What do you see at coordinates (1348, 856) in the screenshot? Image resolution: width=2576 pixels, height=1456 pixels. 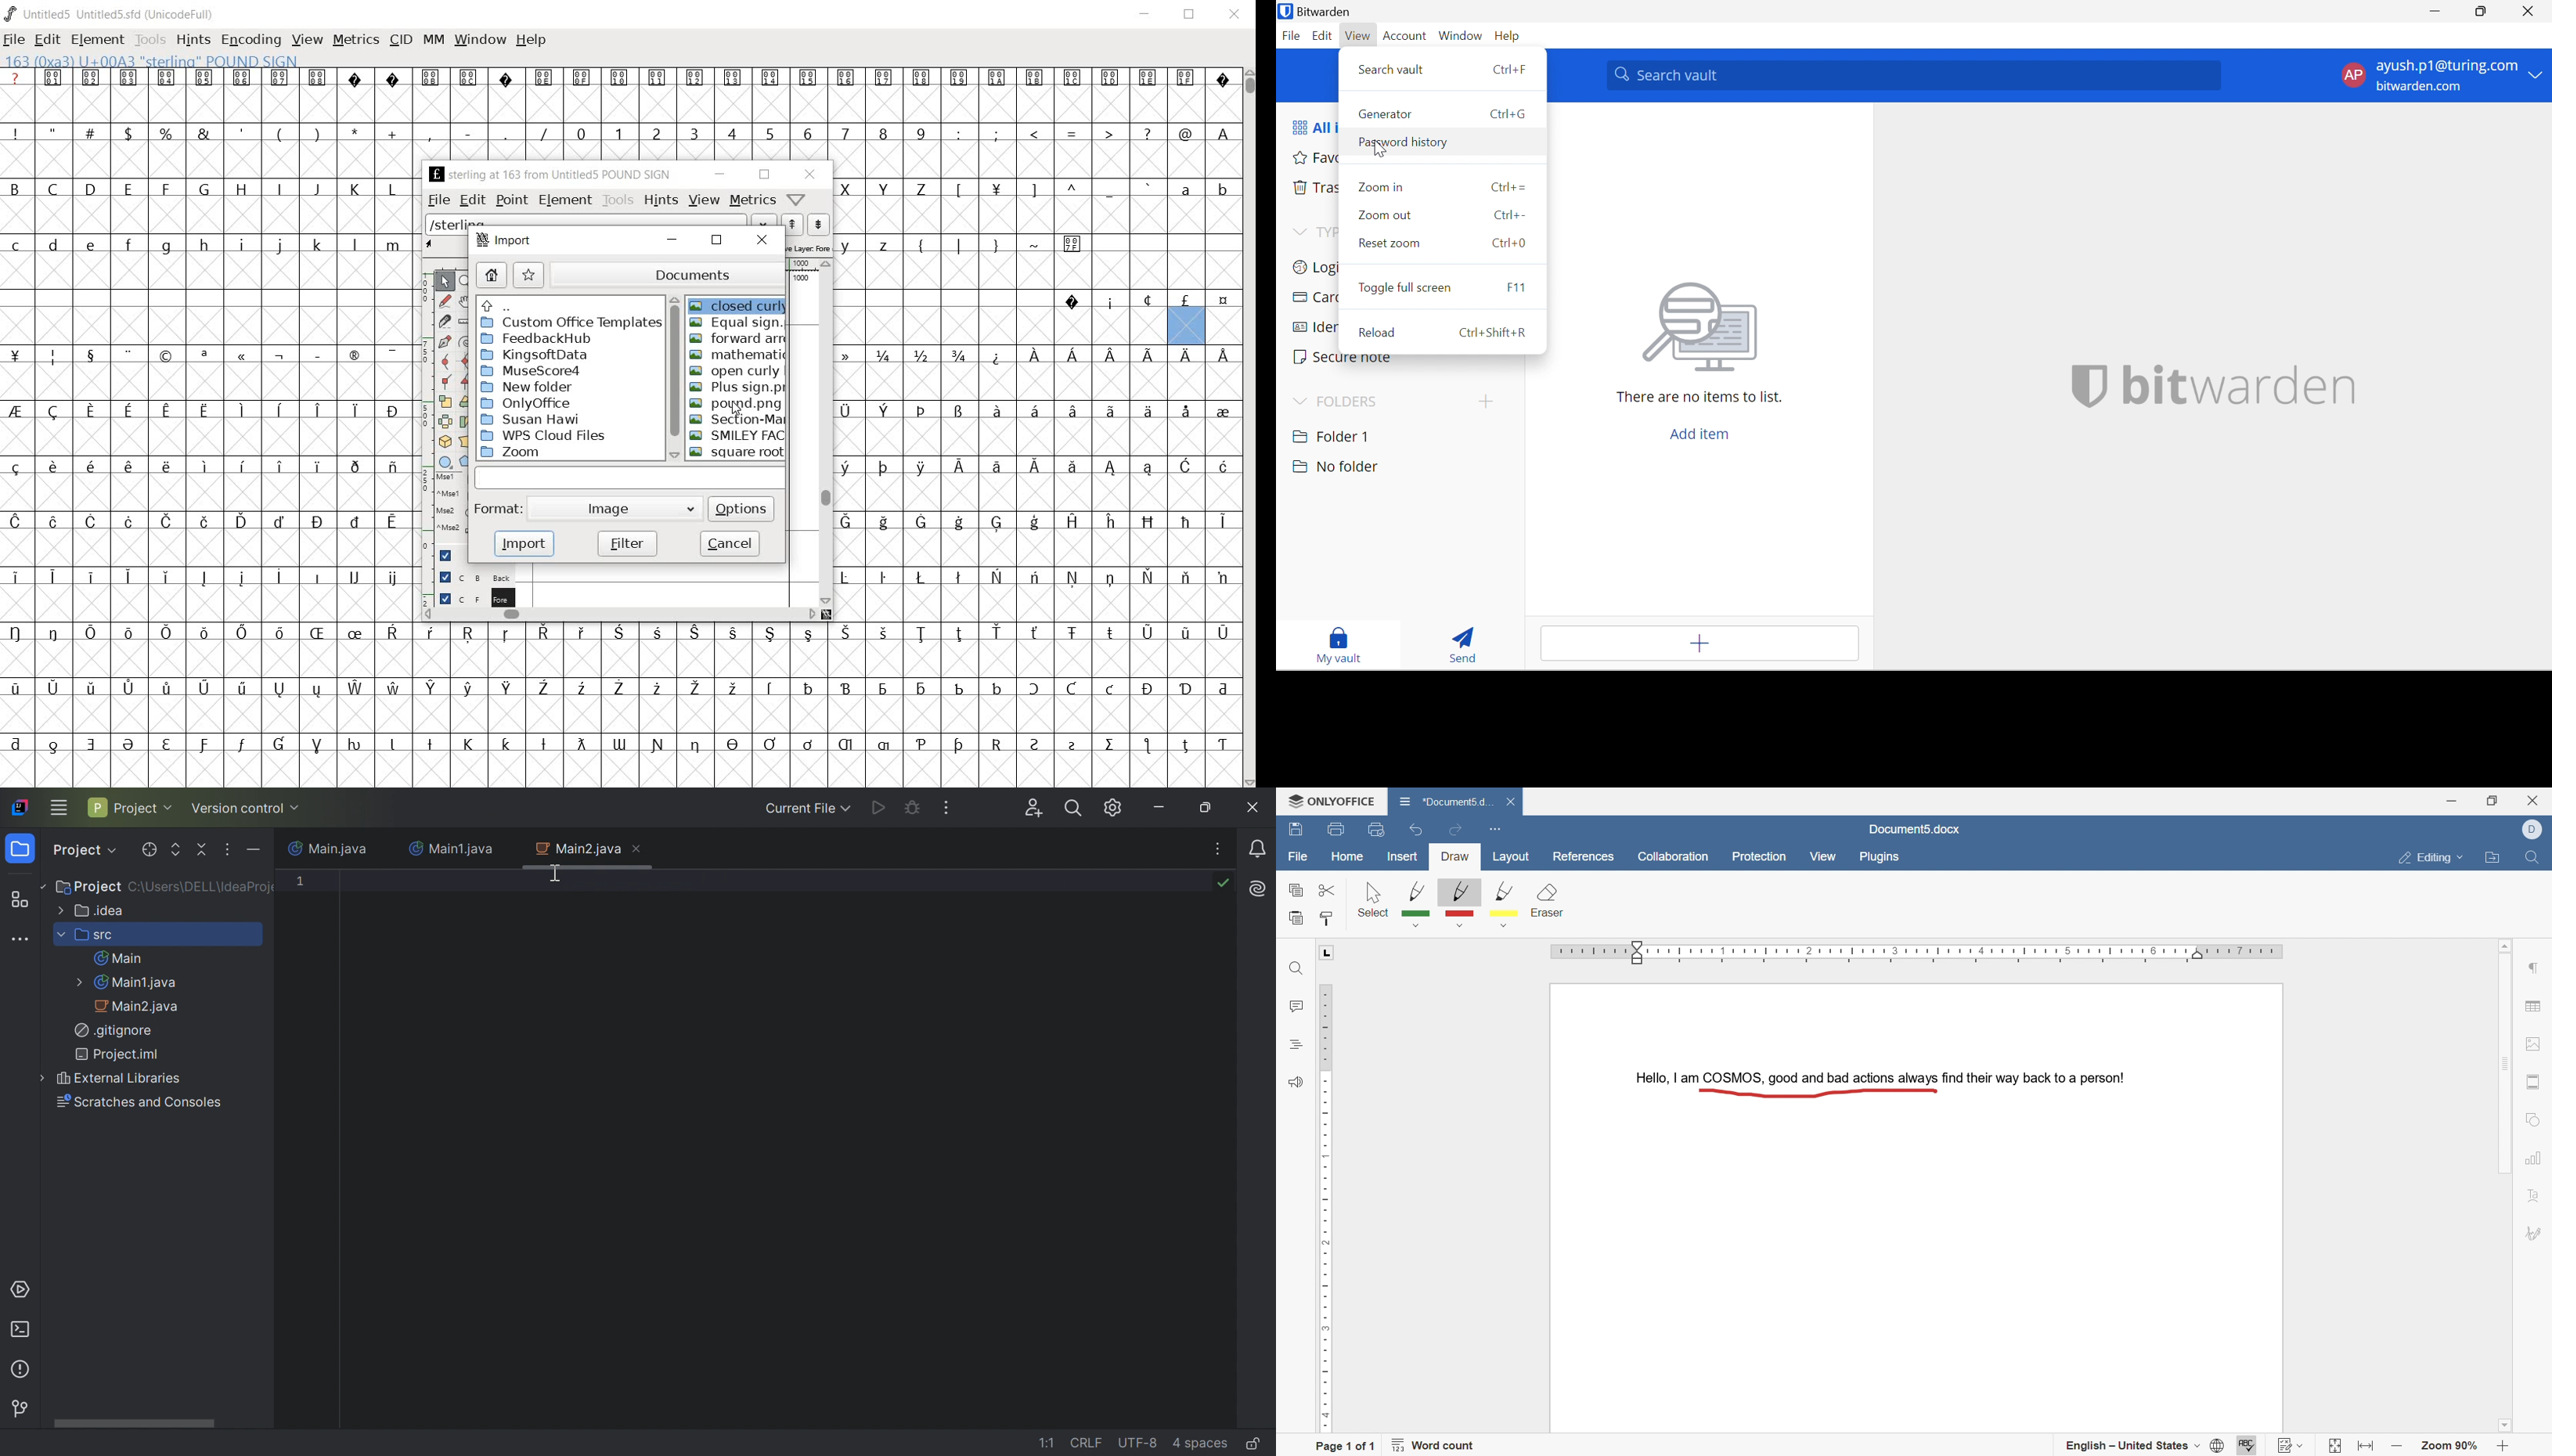 I see `home` at bounding box center [1348, 856].